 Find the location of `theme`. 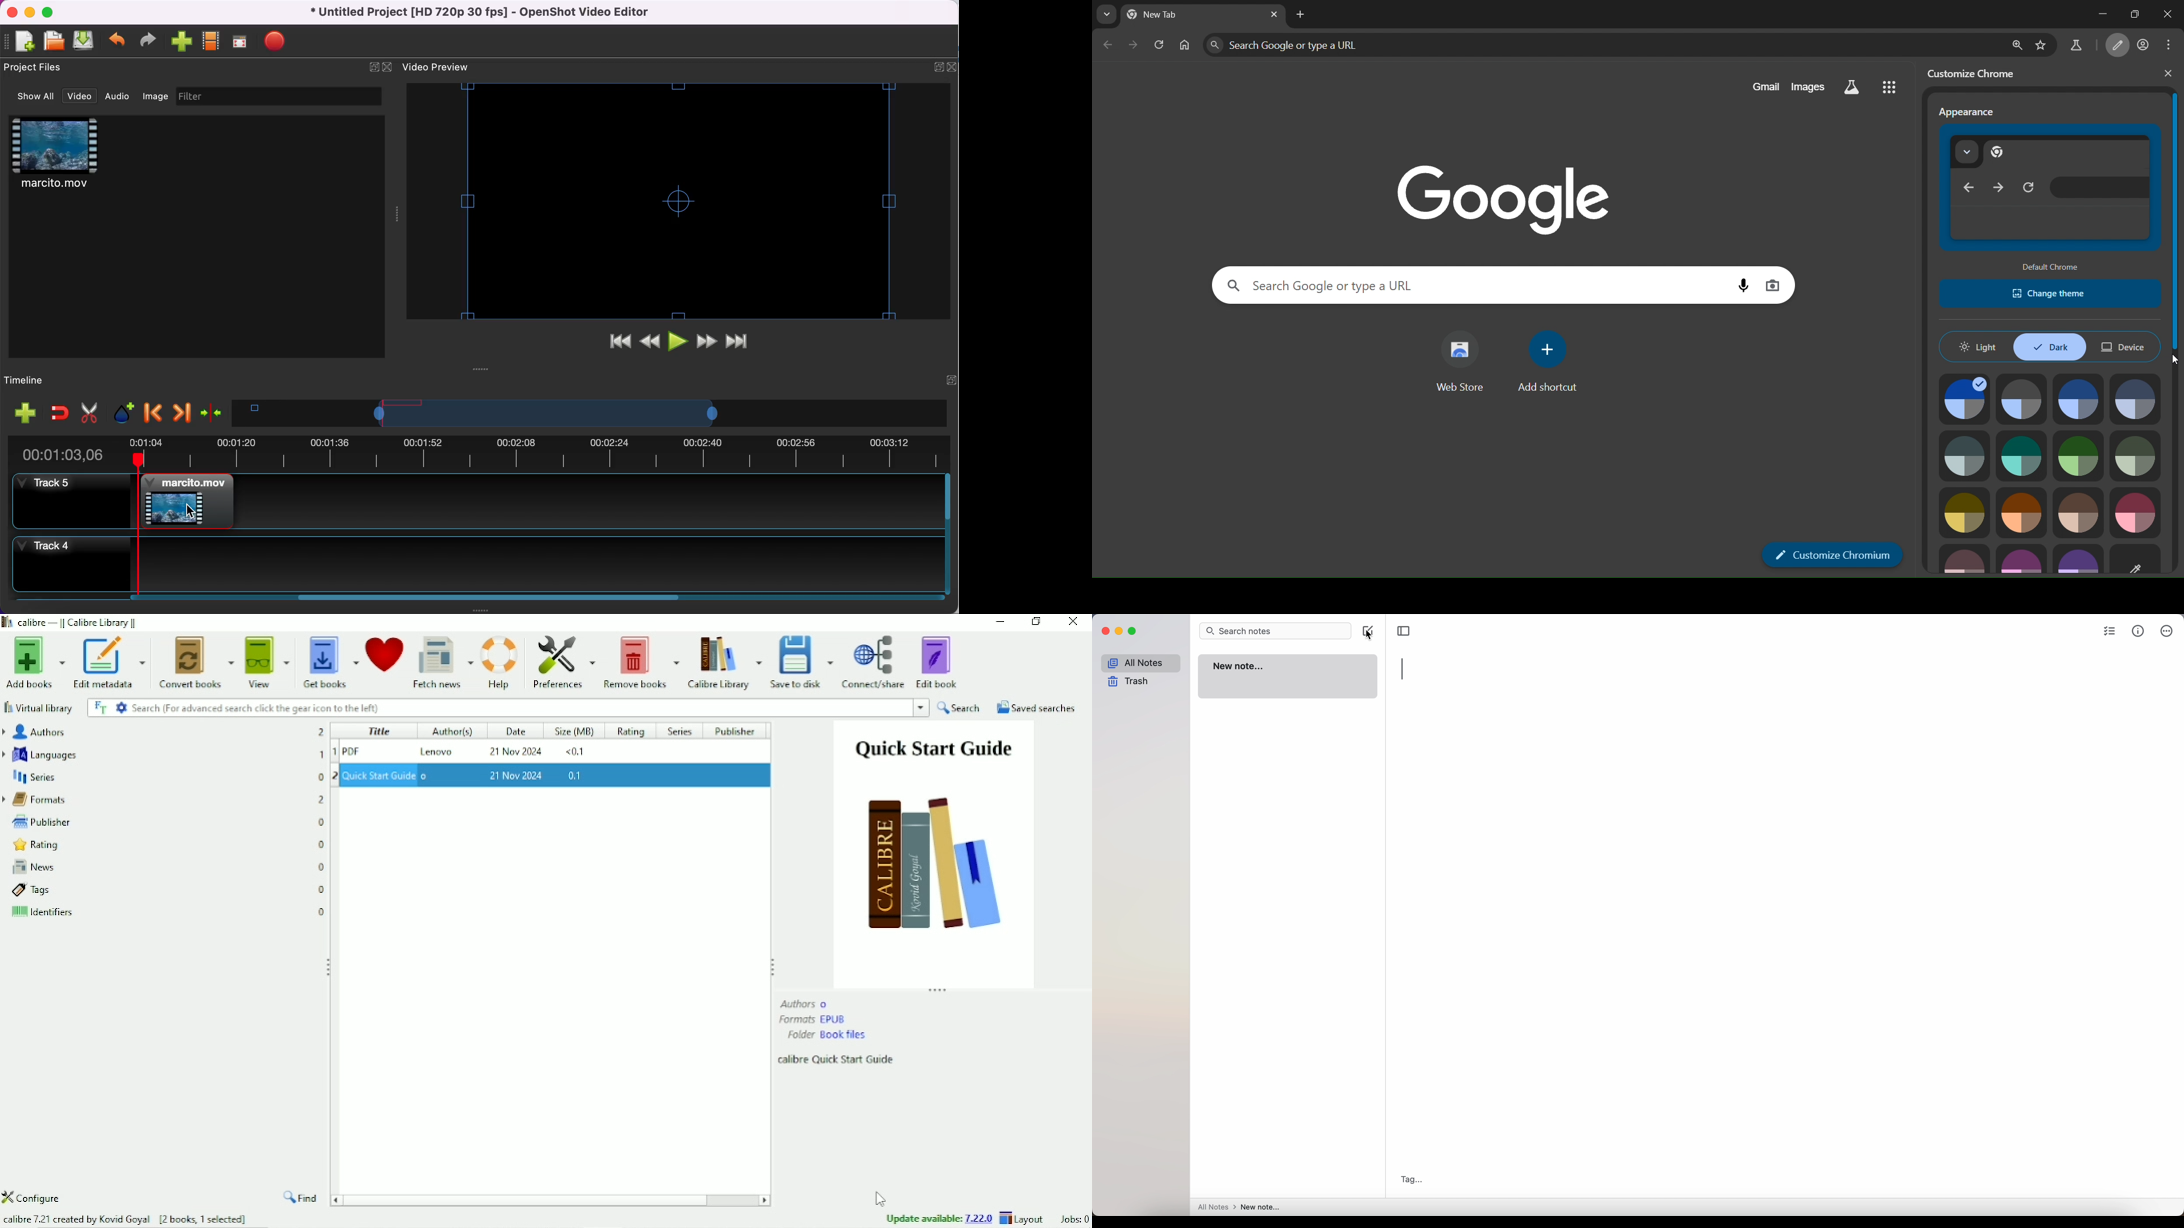

theme is located at coordinates (2022, 515).